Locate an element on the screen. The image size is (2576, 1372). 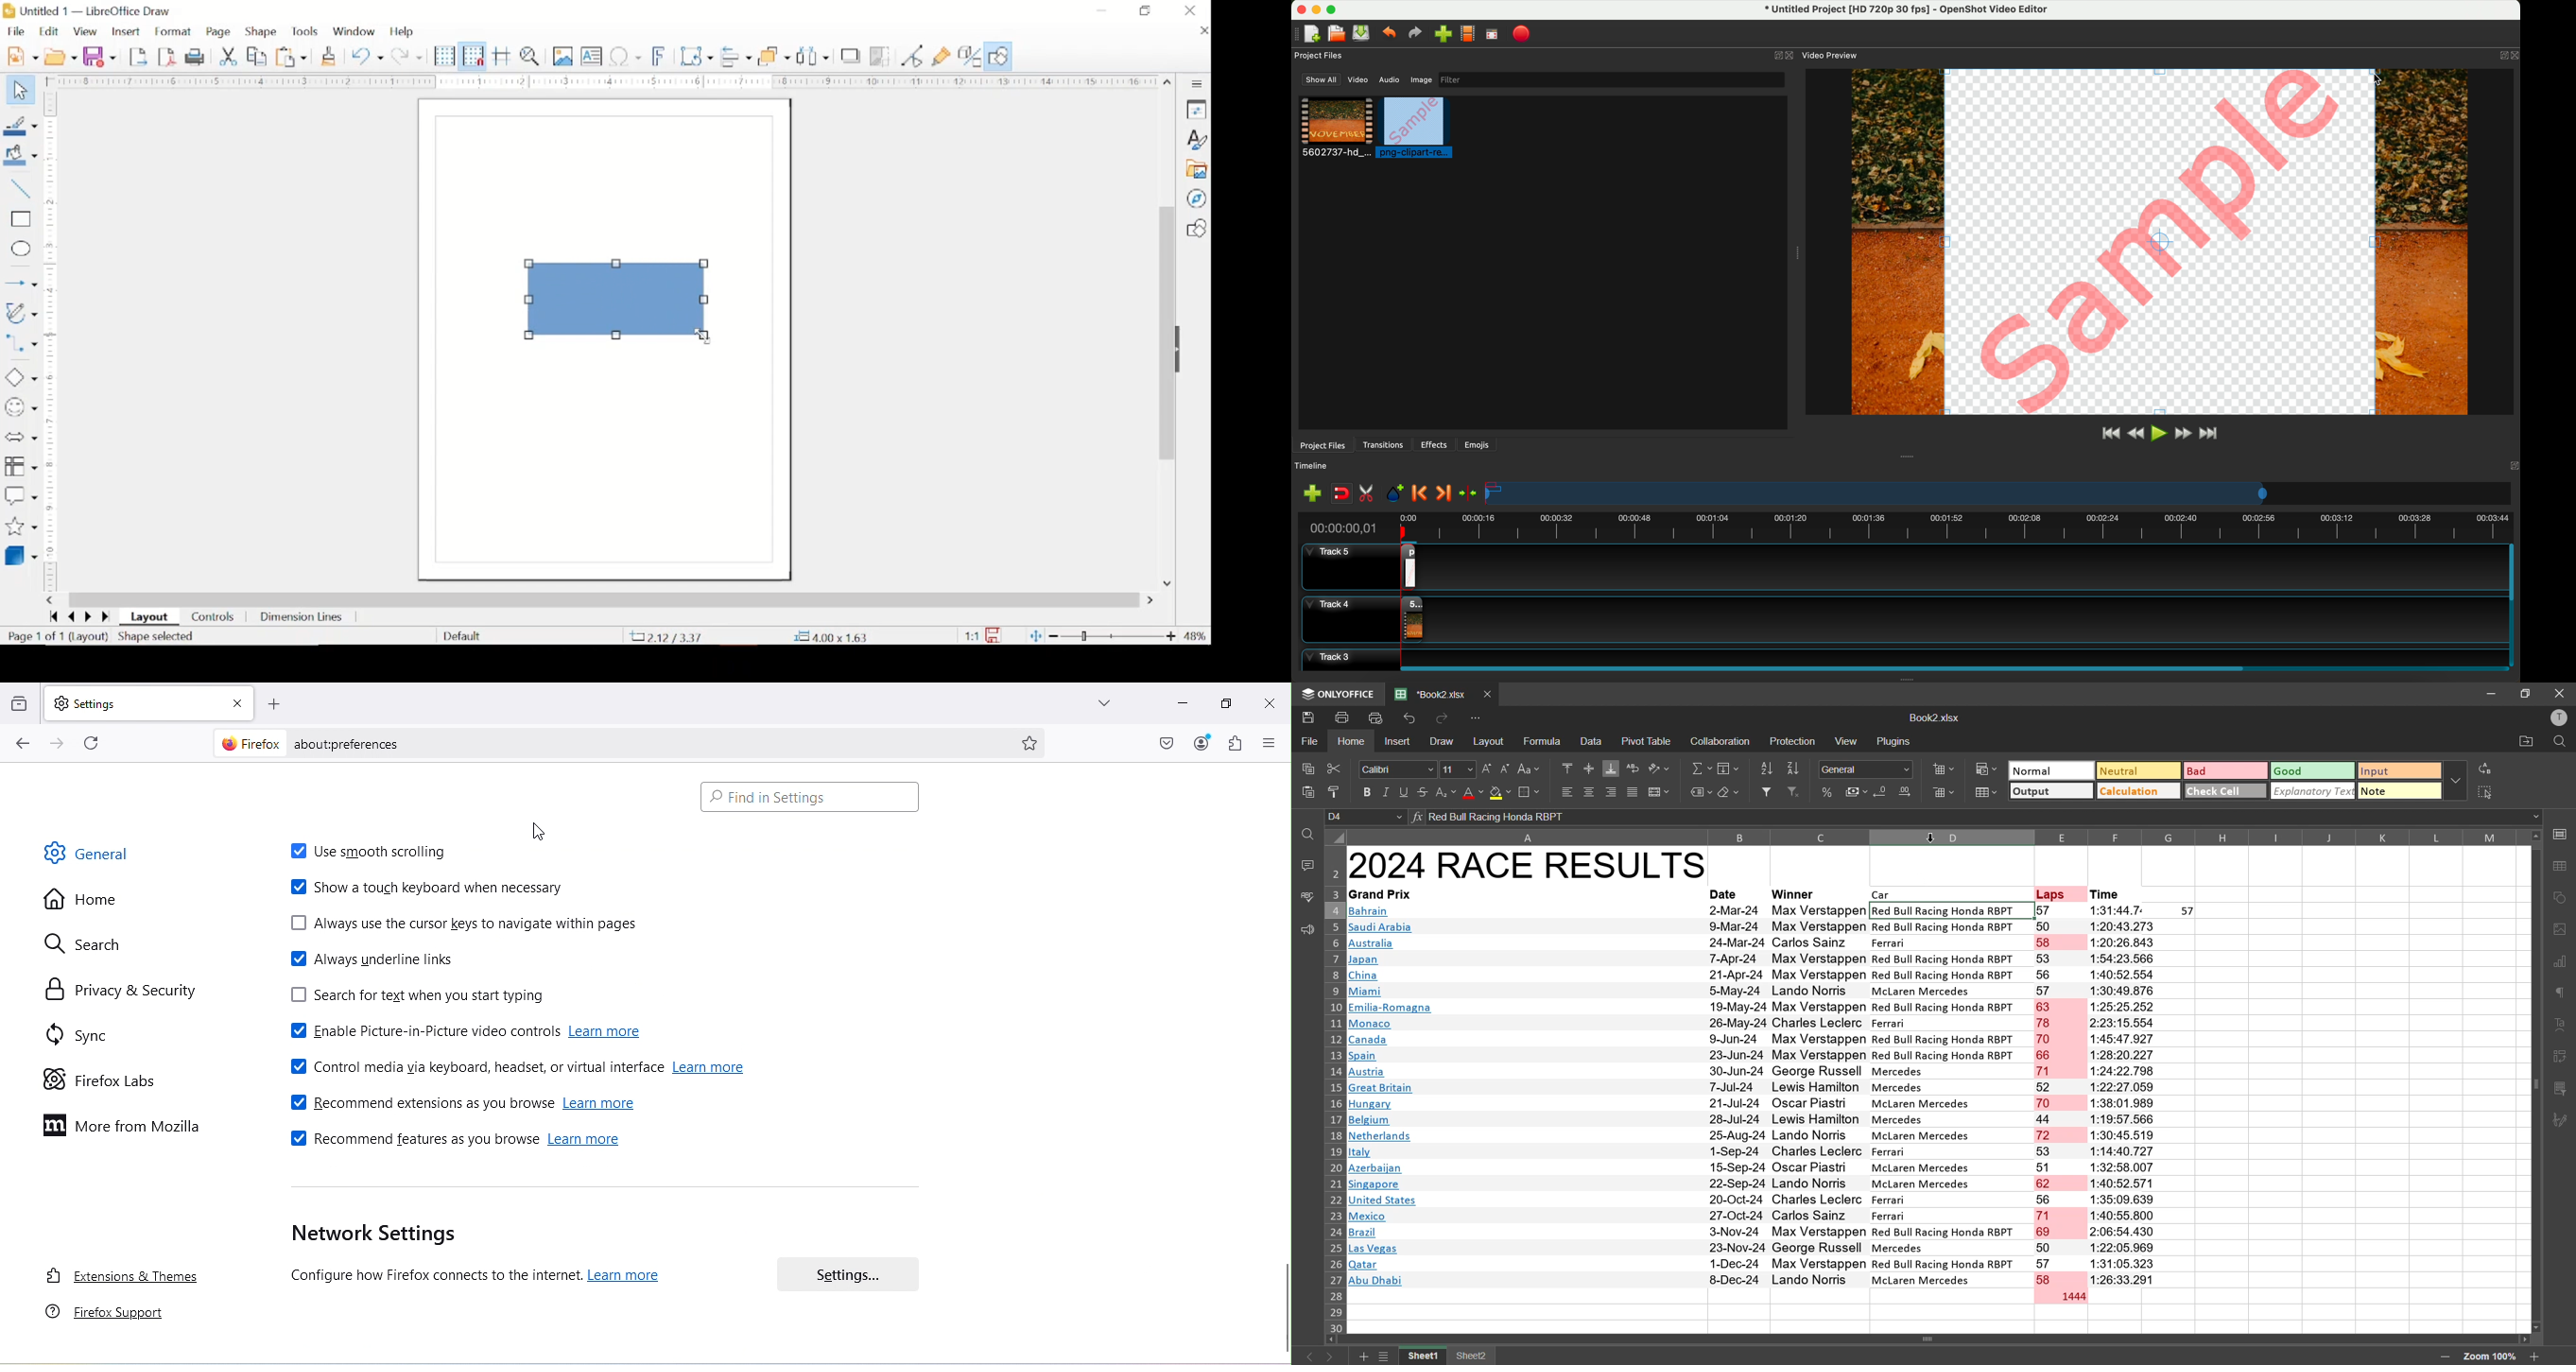
insert line is located at coordinates (21, 284).